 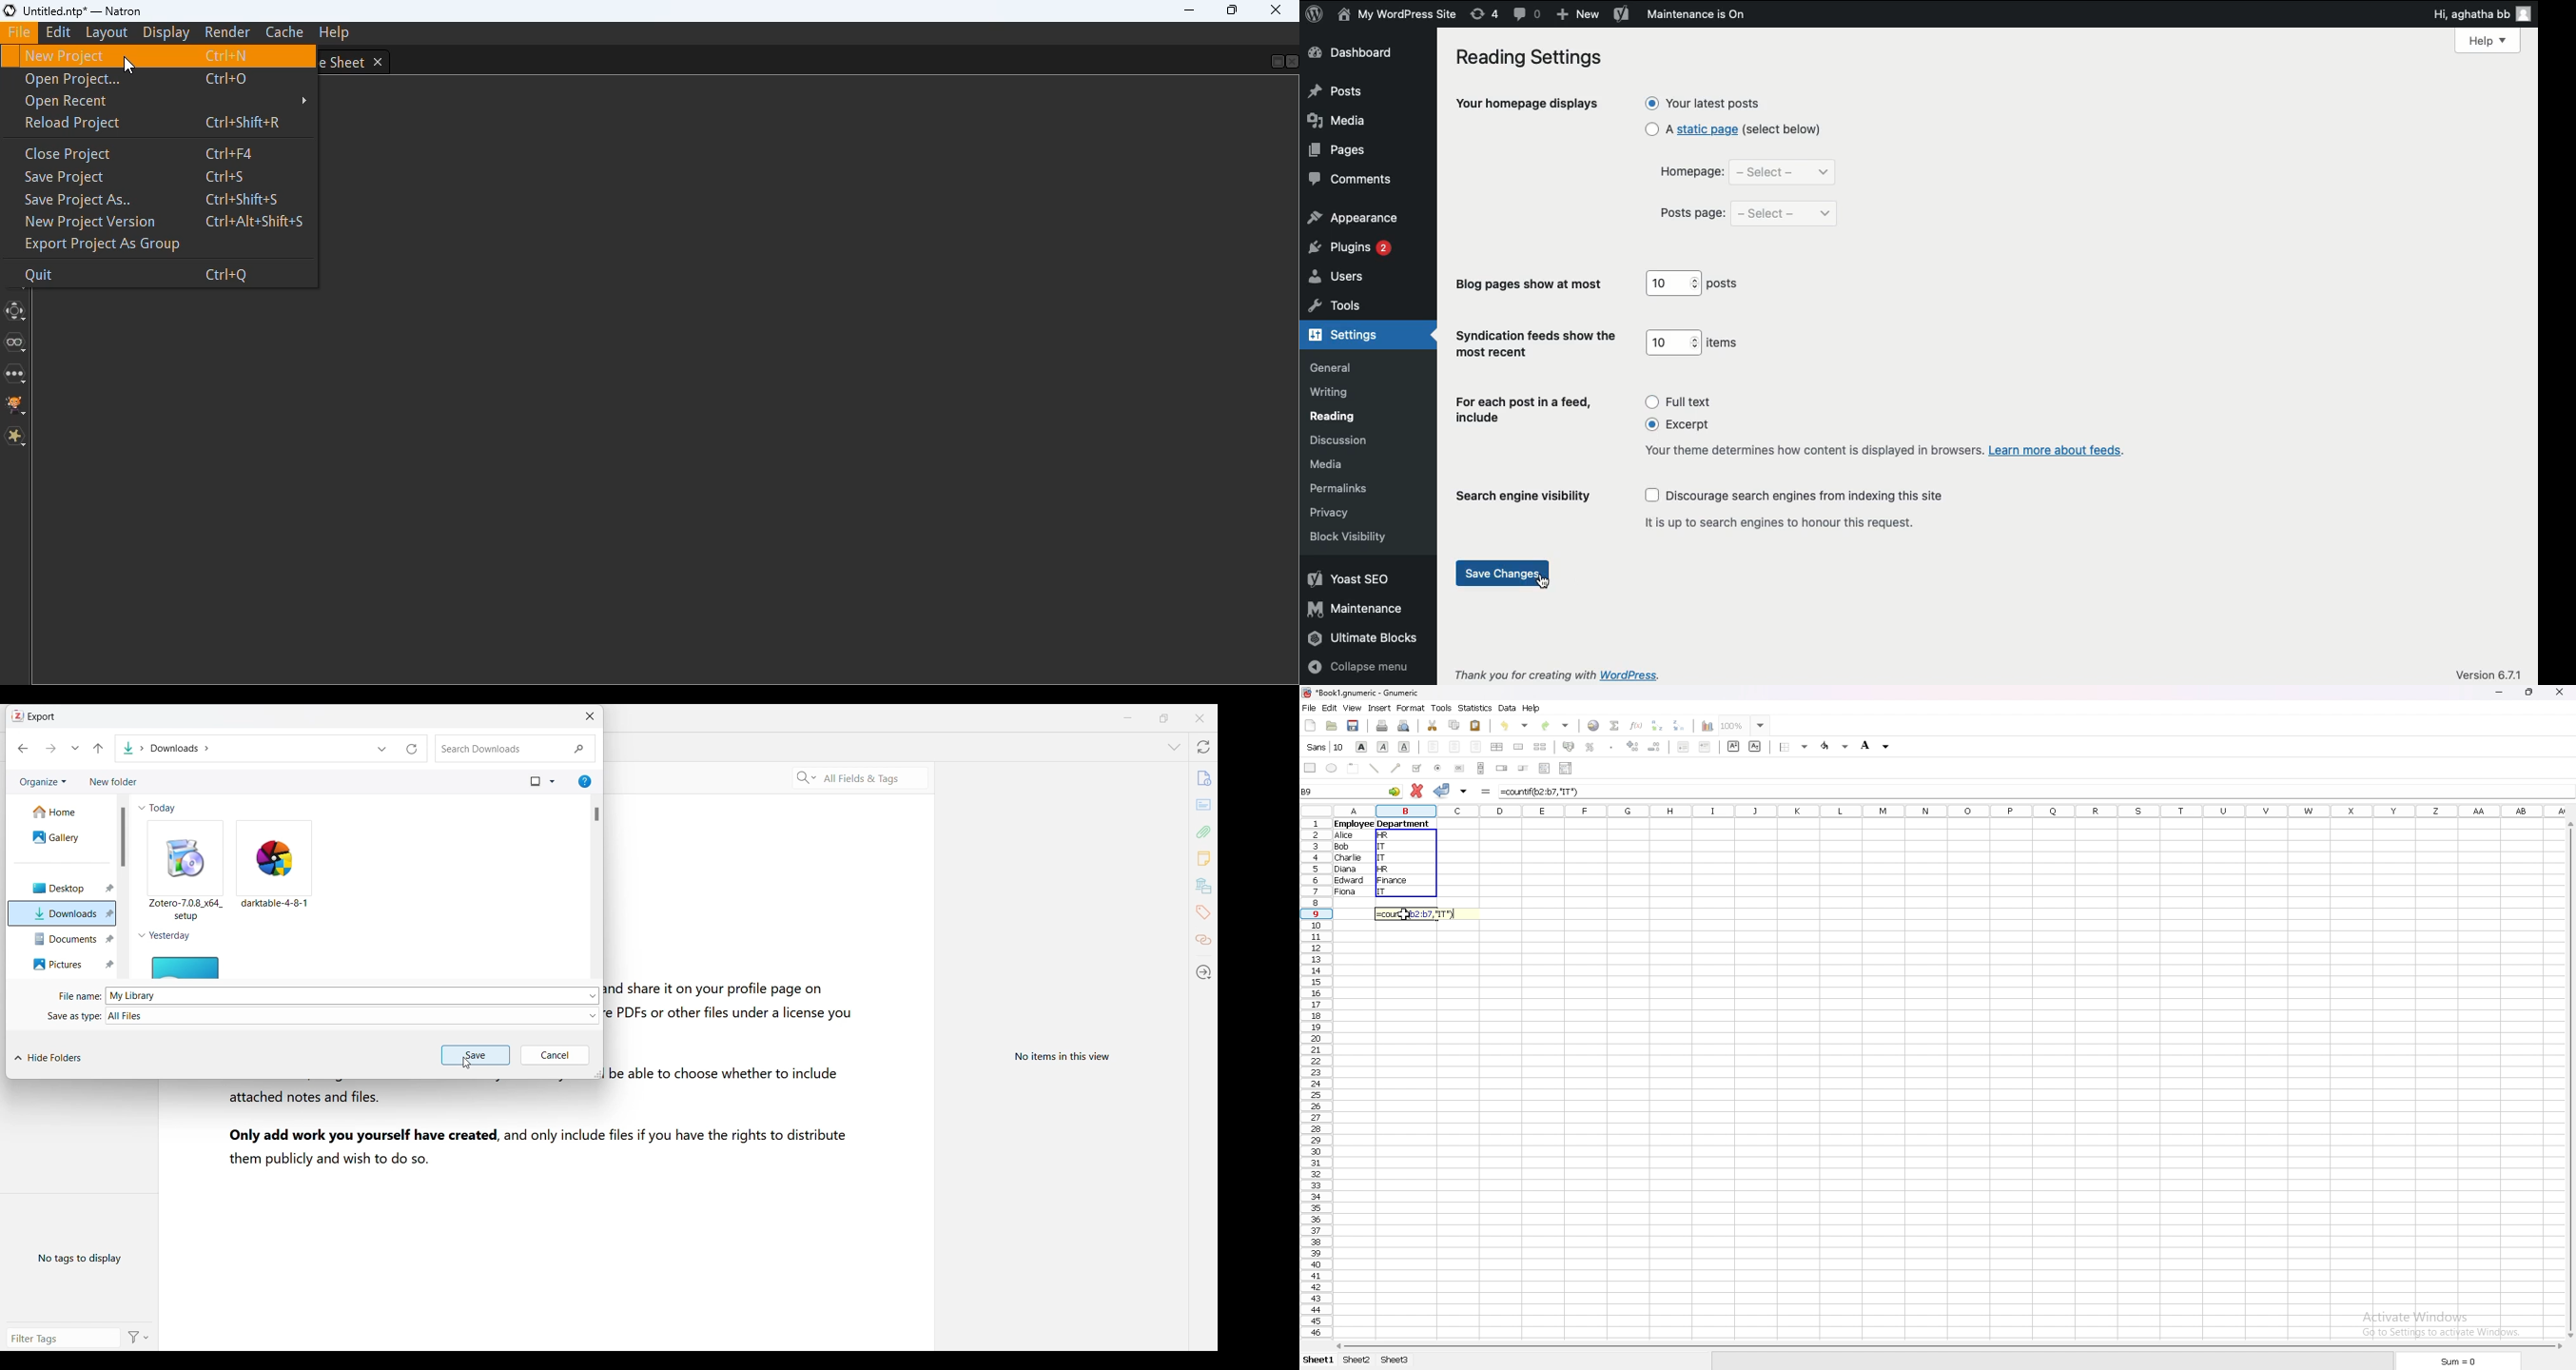 What do you see at coordinates (1342, 278) in the screenshot?
I see `users` at bounding box center [1342, 278].